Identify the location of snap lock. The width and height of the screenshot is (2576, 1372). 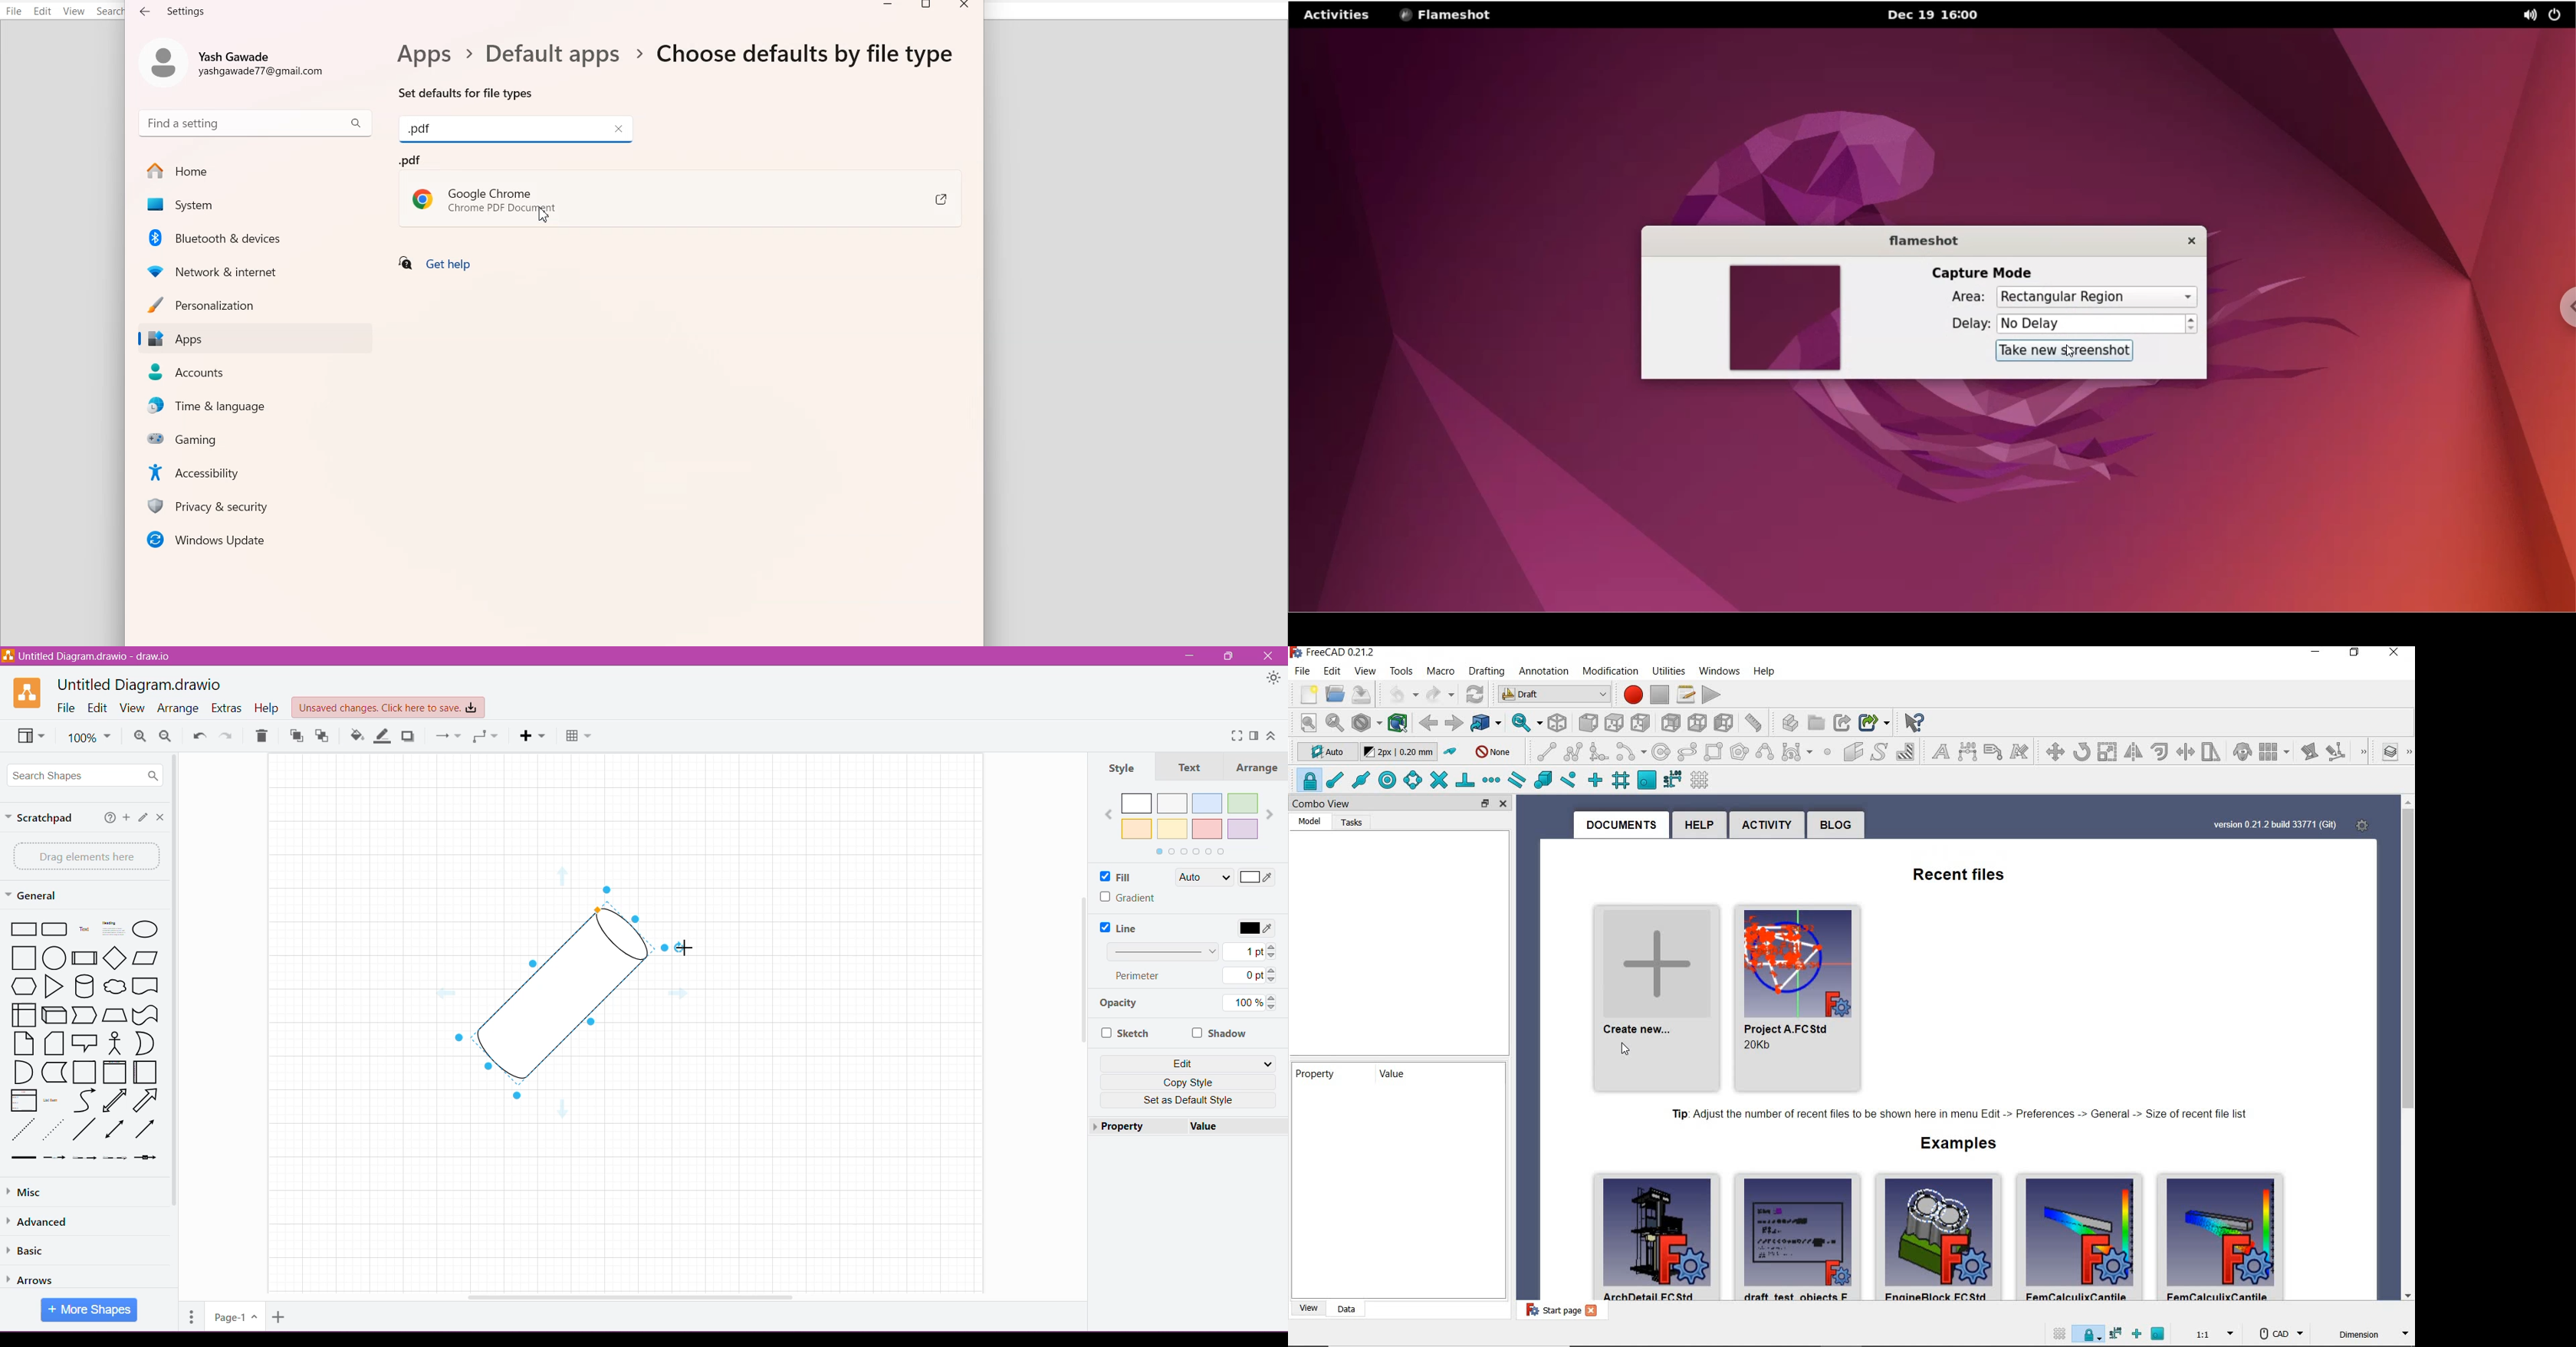
(1305, 779).